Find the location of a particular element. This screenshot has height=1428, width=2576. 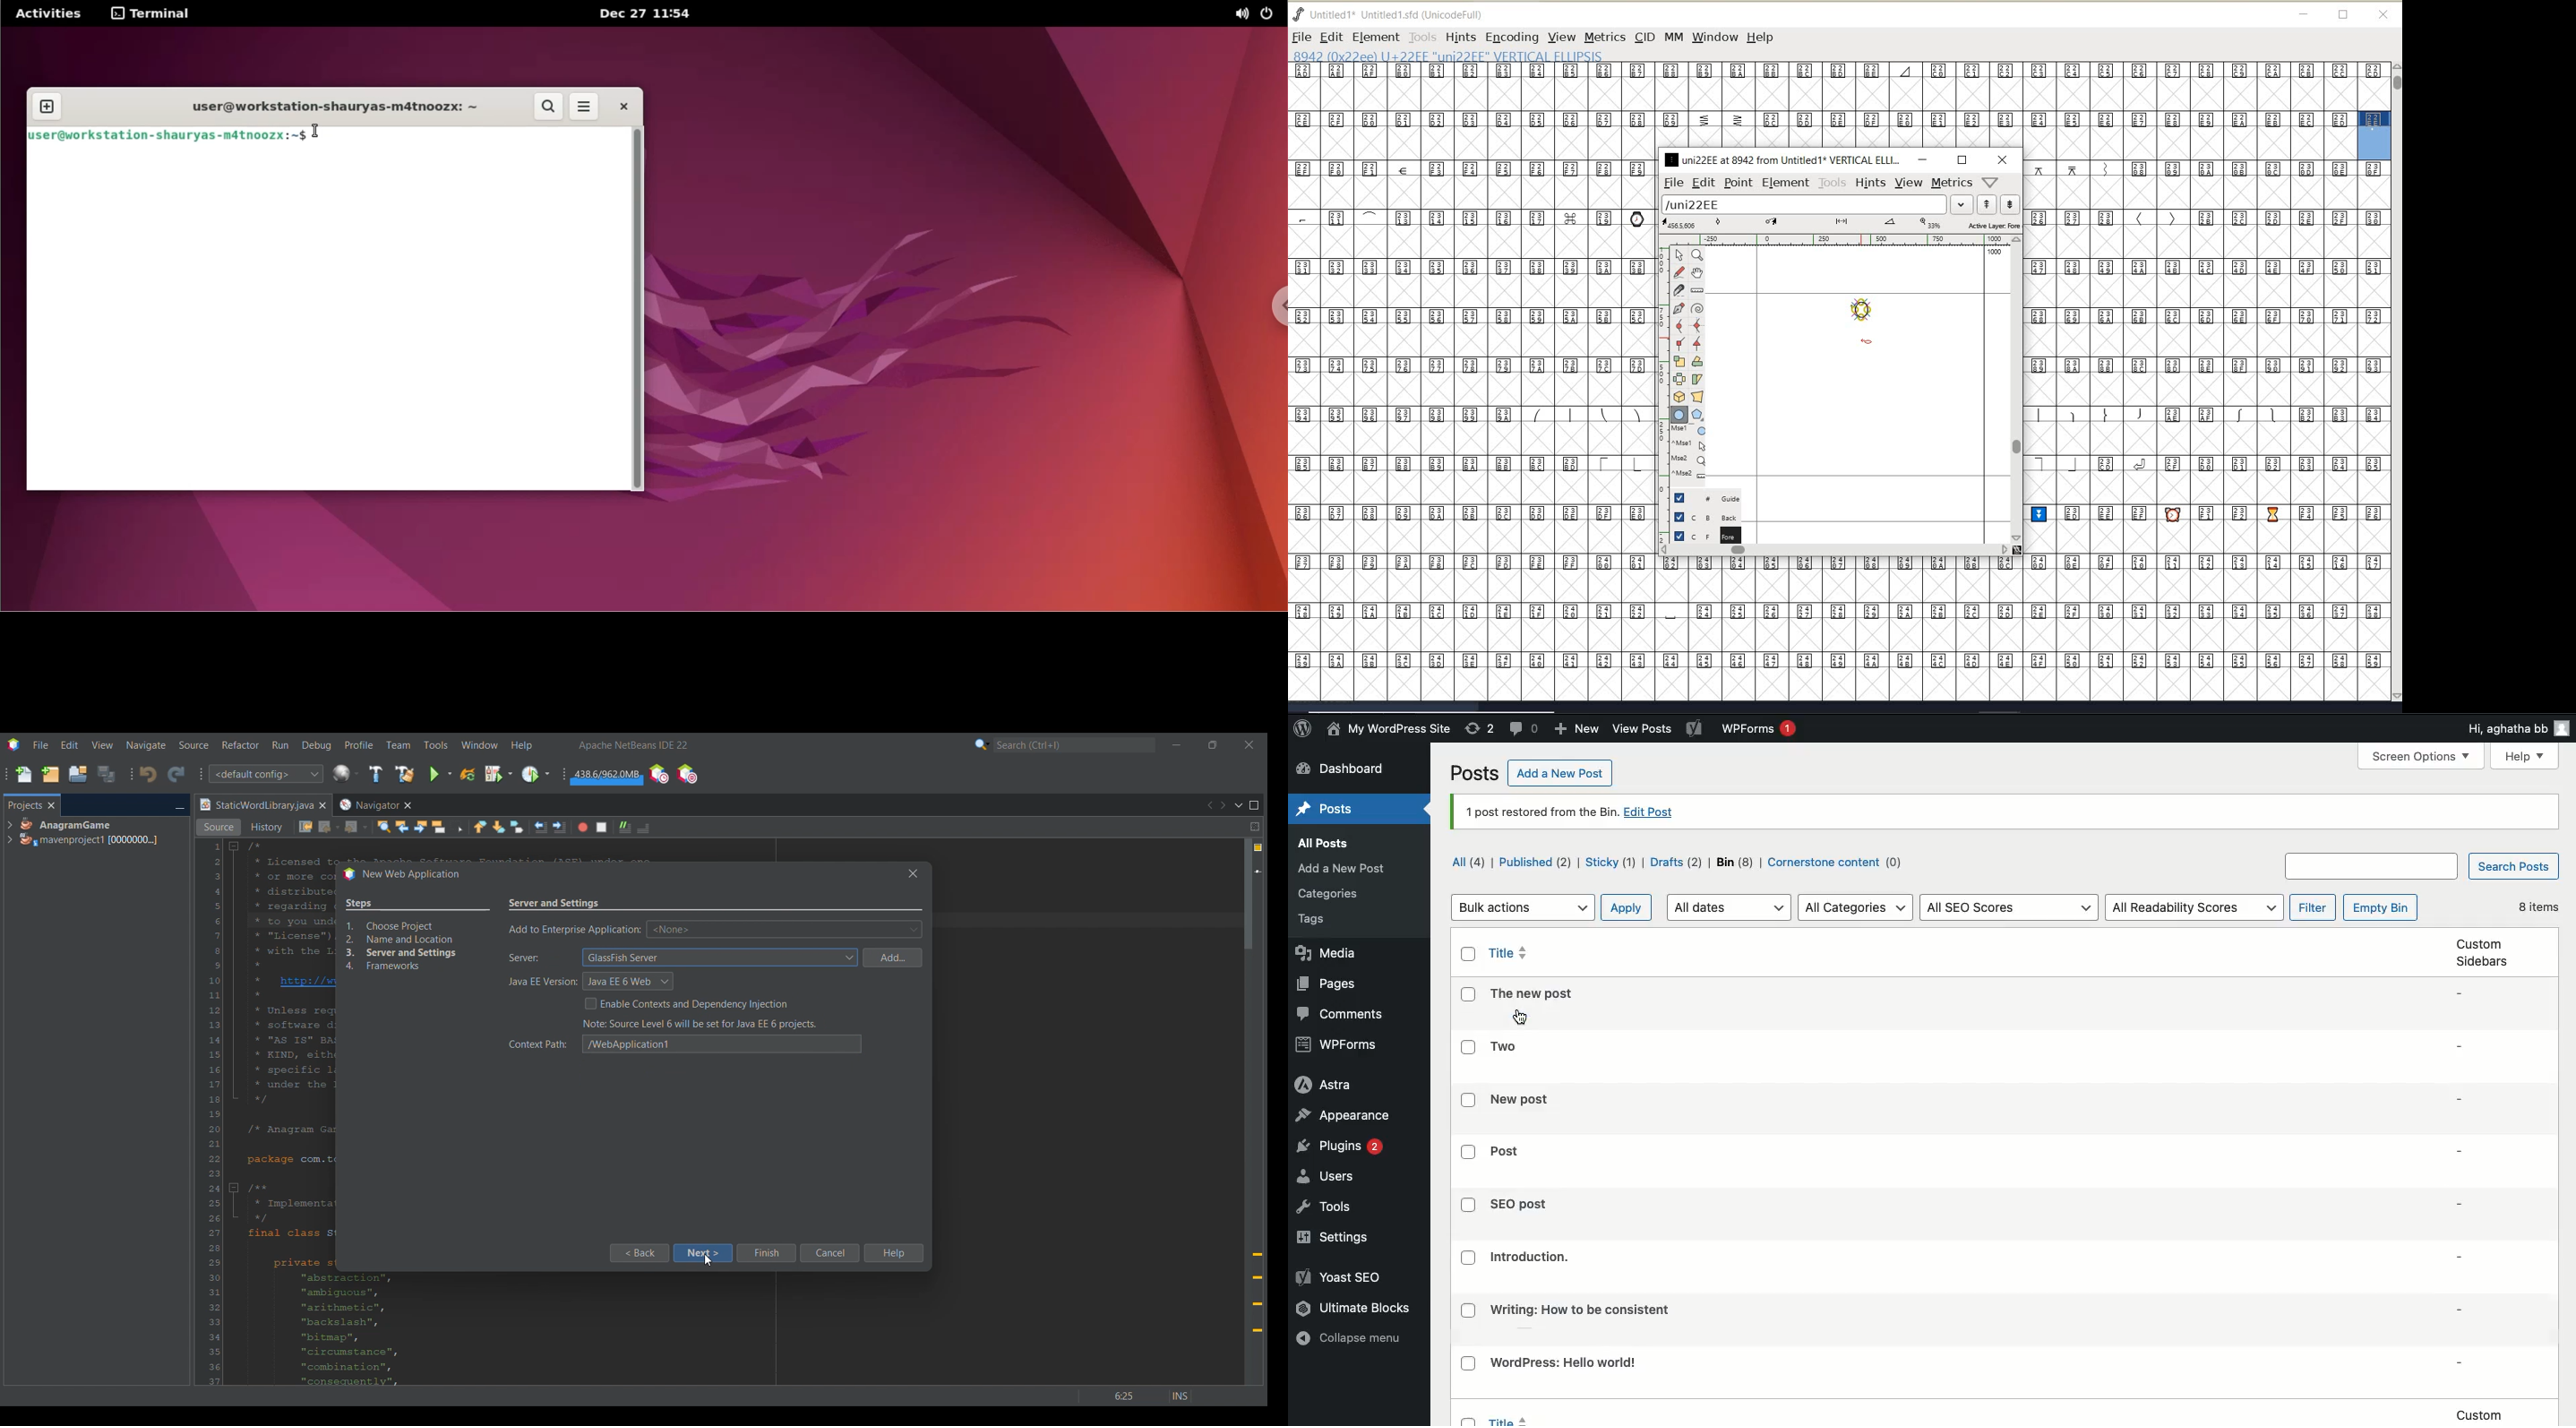

scroll by hand is located at coordinates (1698, 274).